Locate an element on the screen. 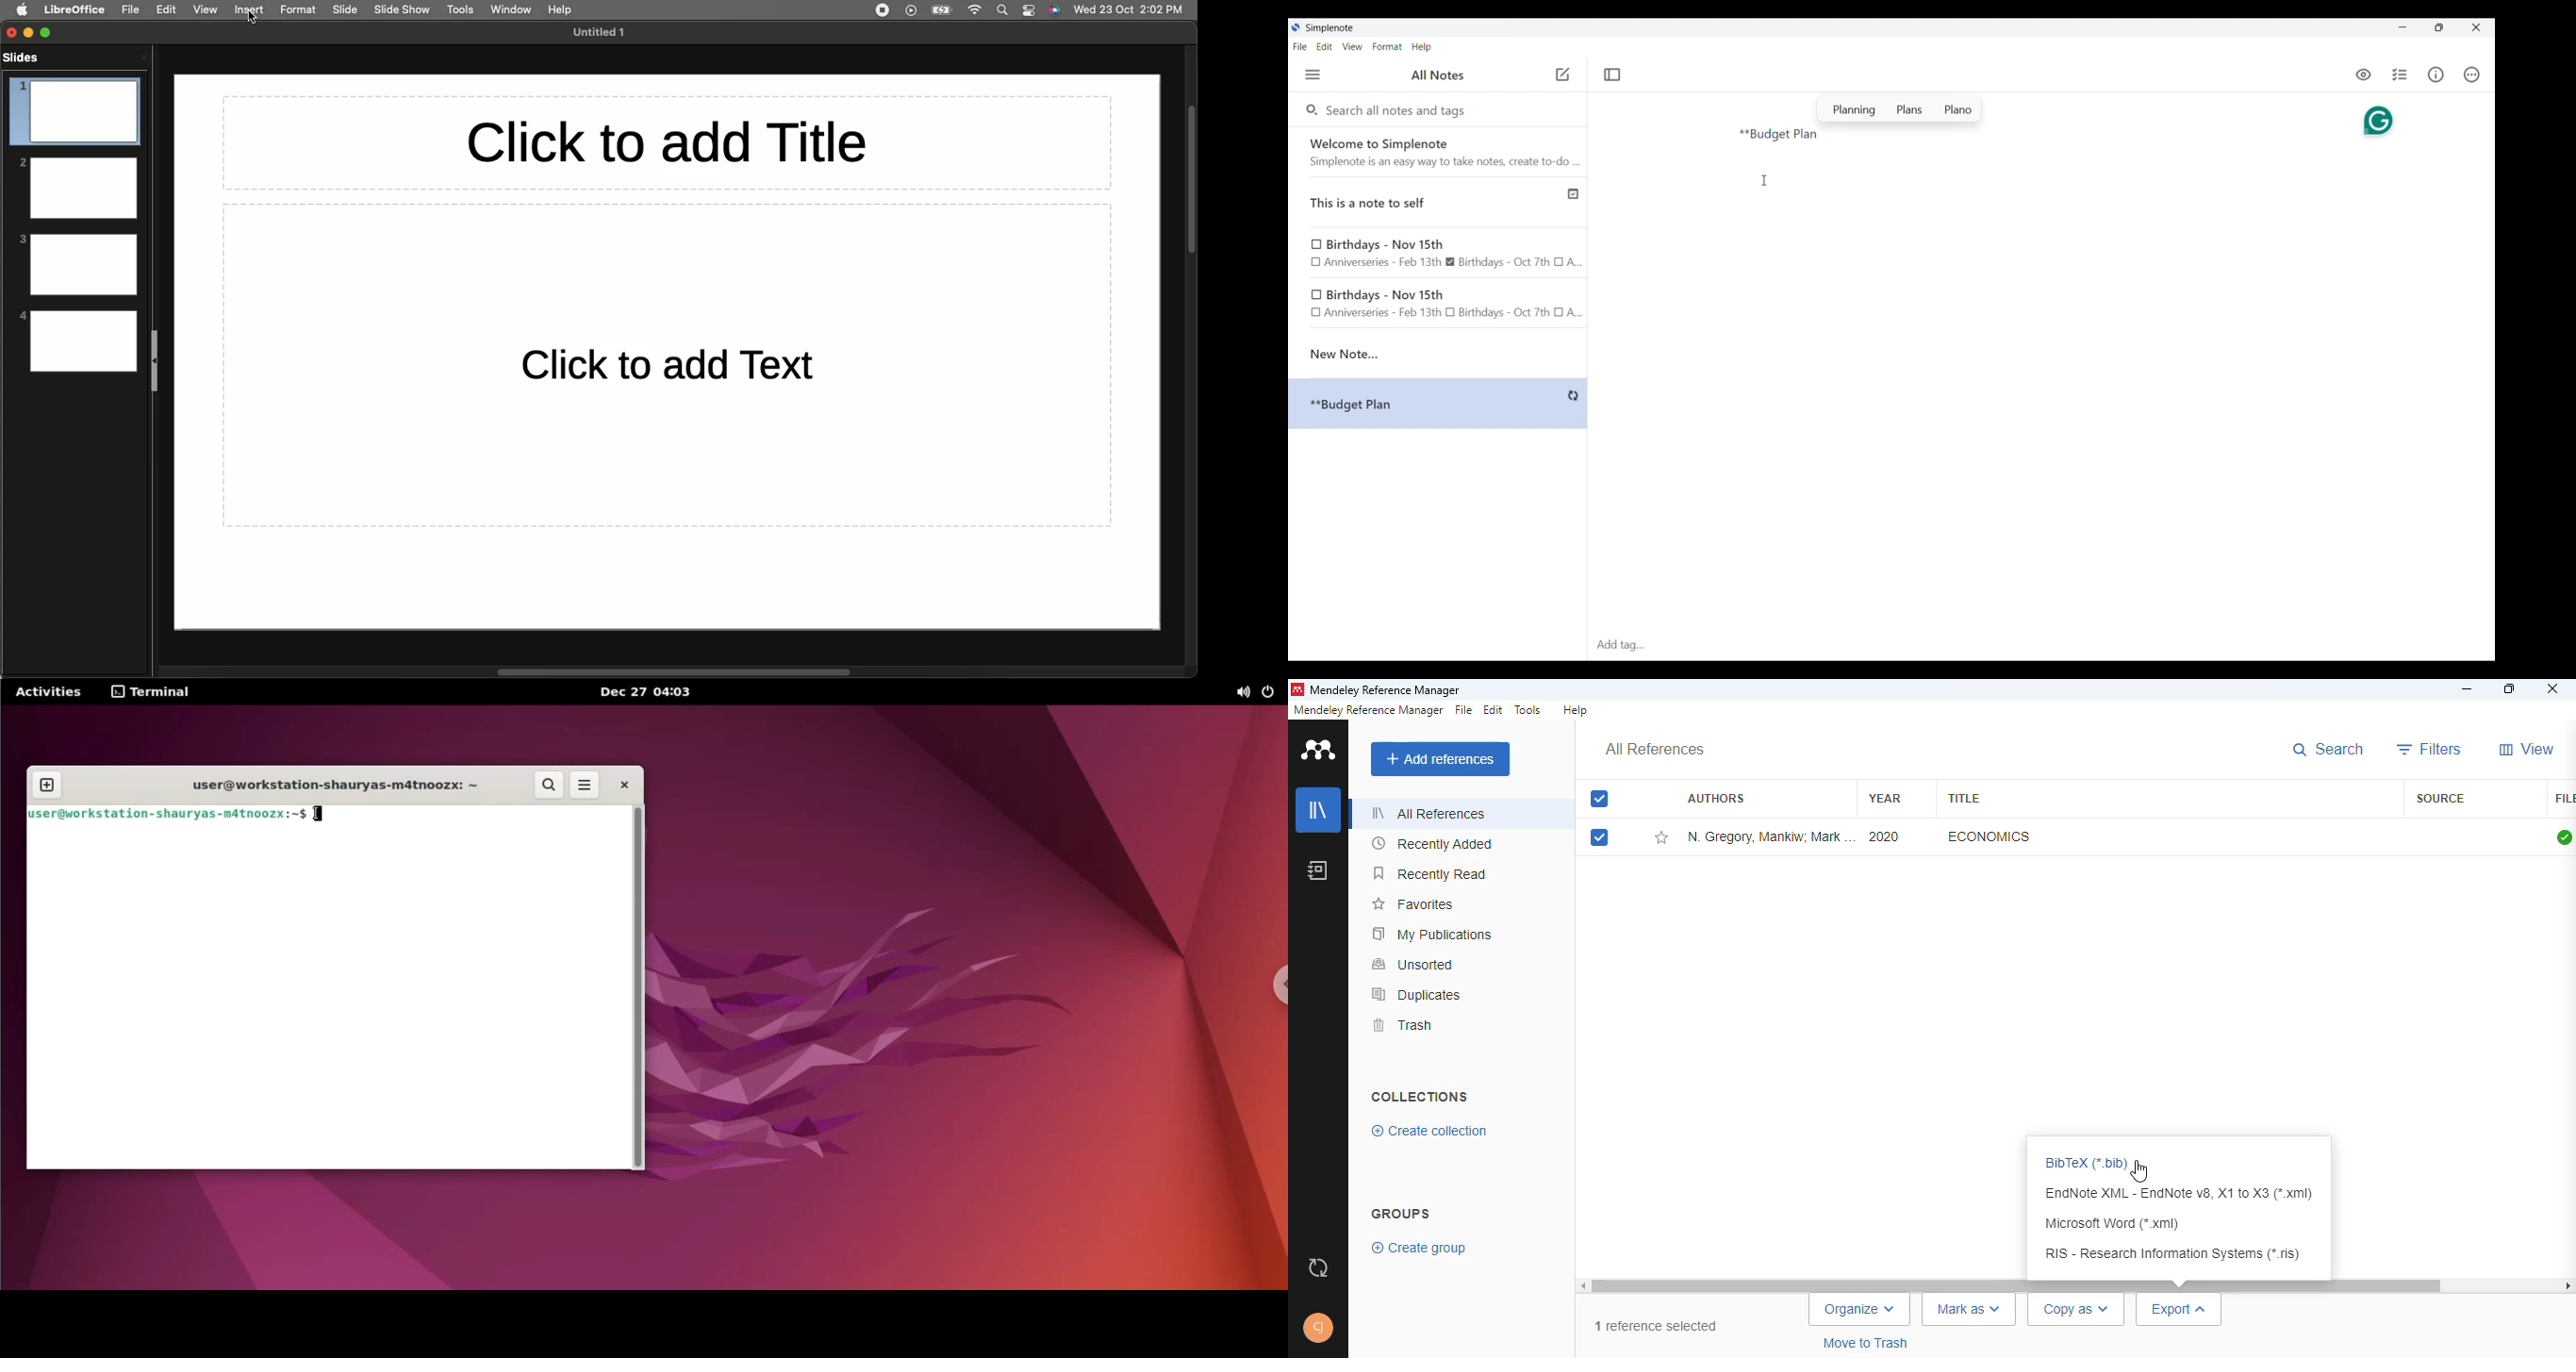 The width and height of the screenshot is (2576, 1372). all references is located at coordinates (1430, 812).